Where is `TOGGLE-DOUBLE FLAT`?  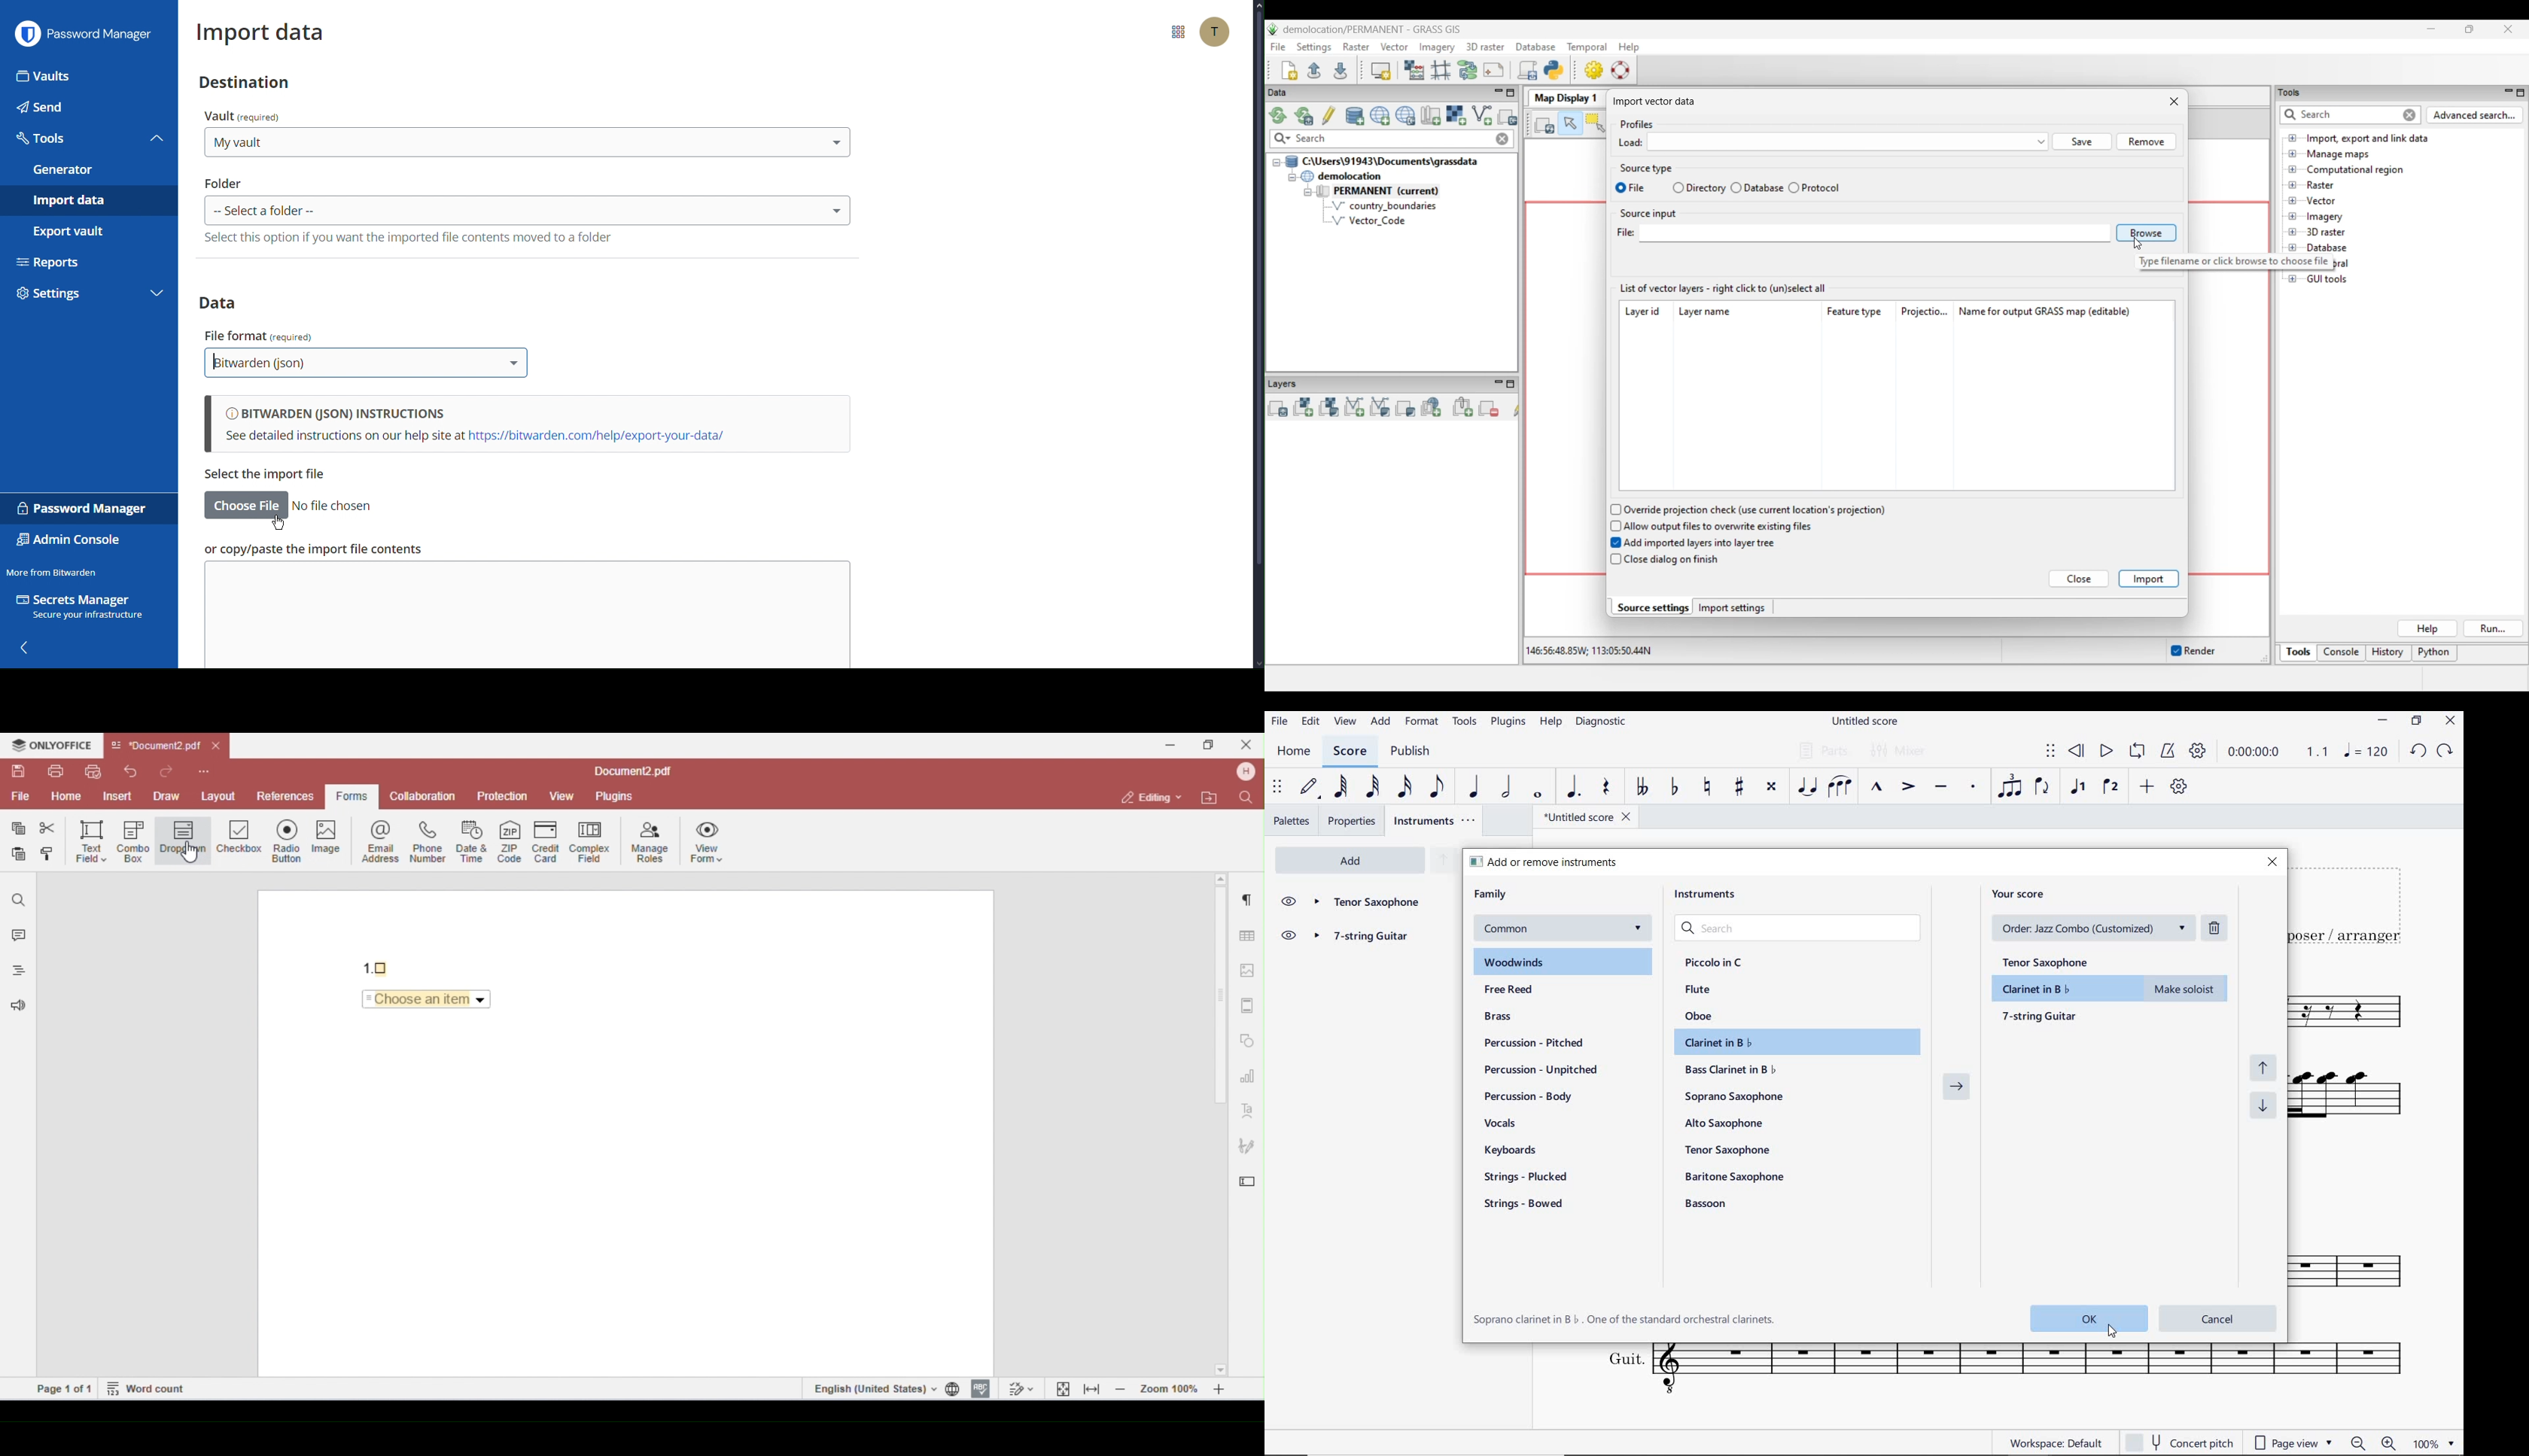
TOGGLE-DOUBLE FLAT is located at coordinates (1640, 787).